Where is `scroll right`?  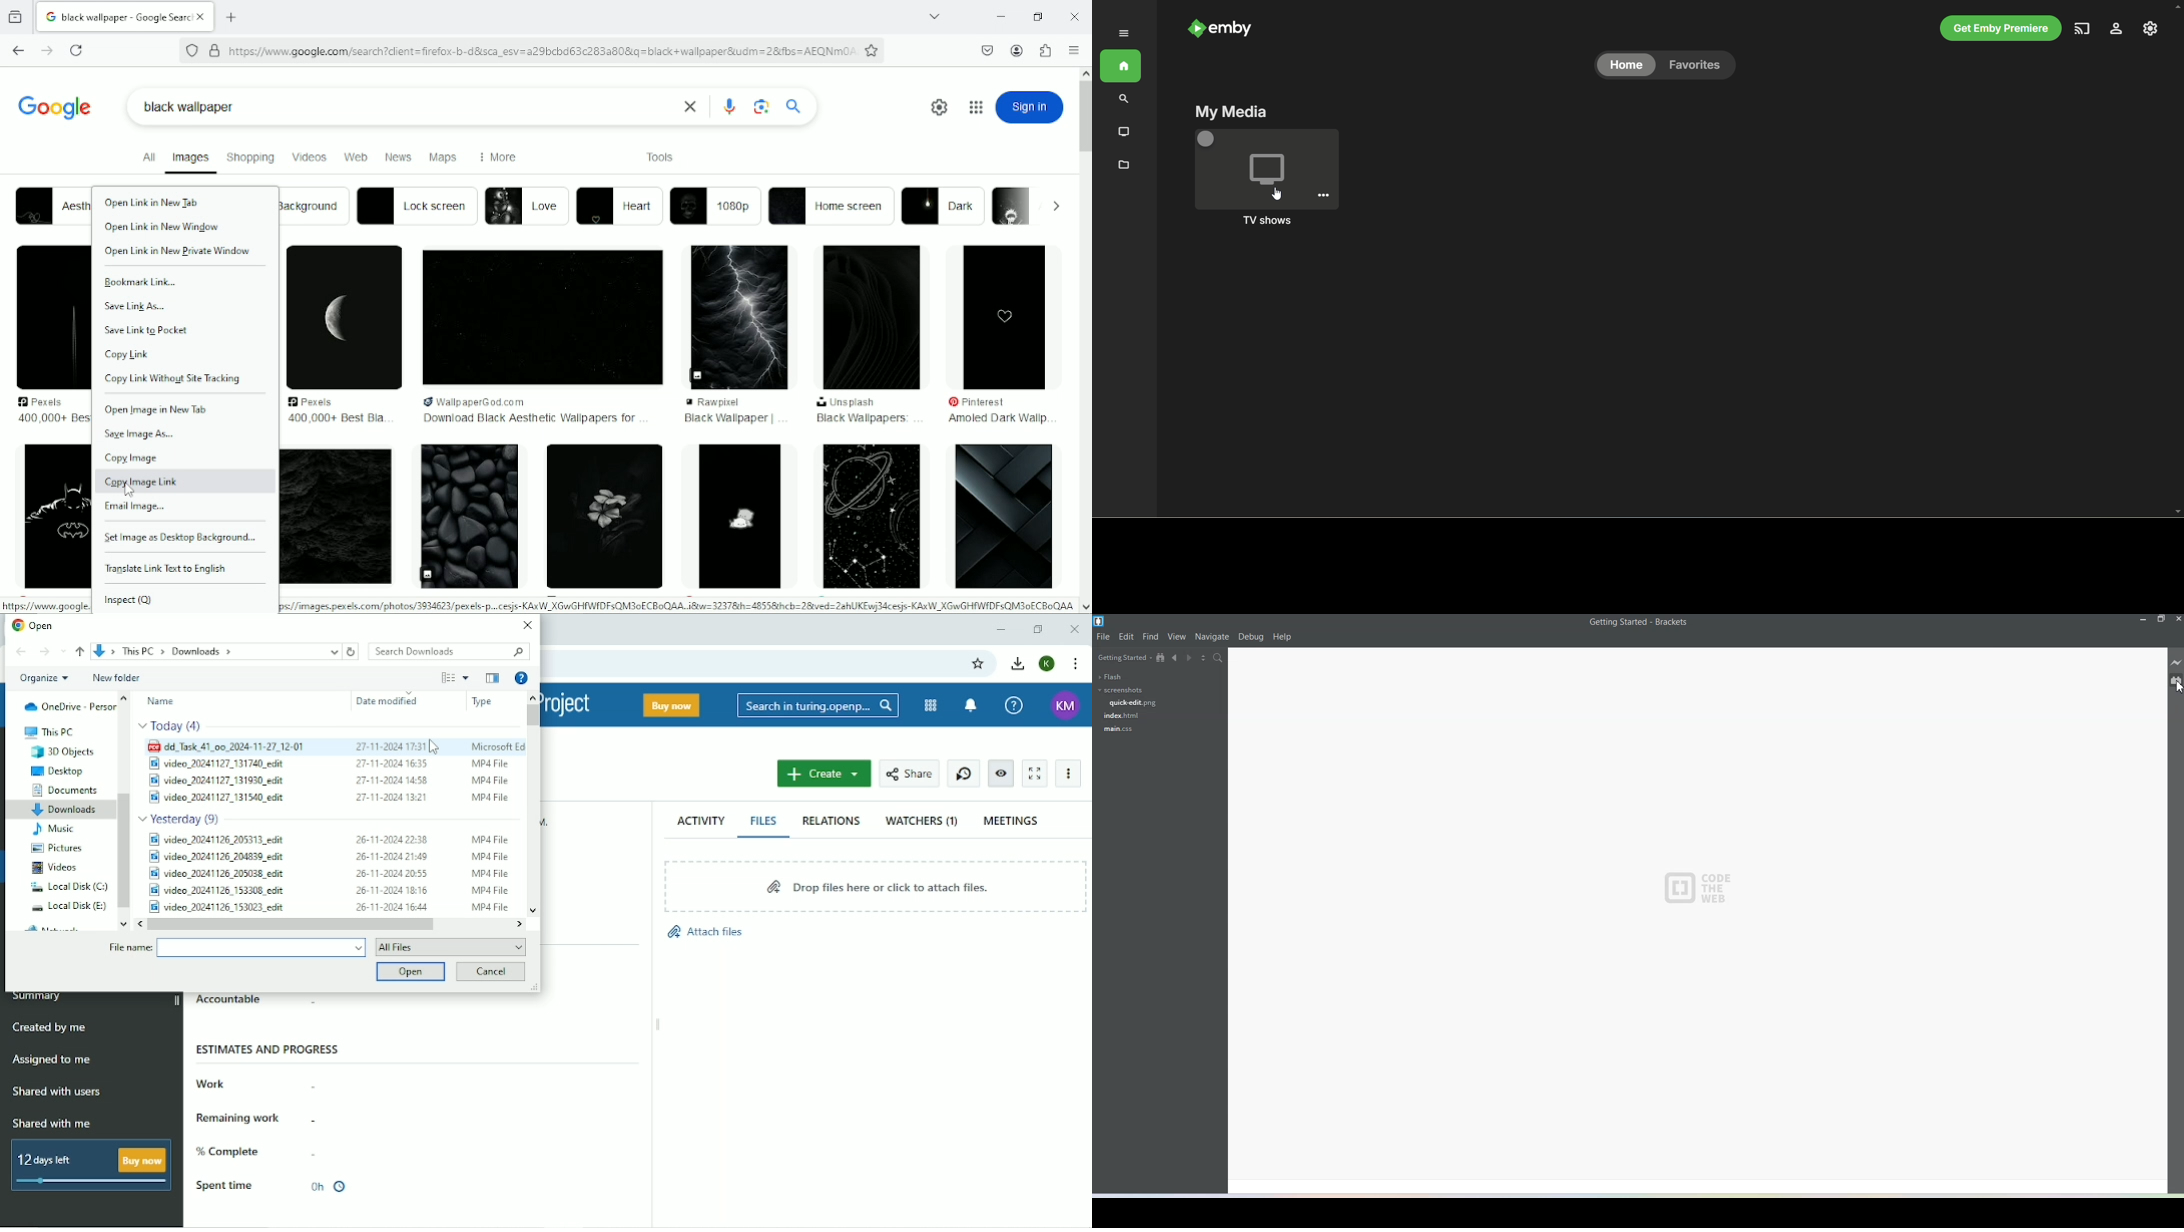
scroll right is located at coordinates (521, 923).